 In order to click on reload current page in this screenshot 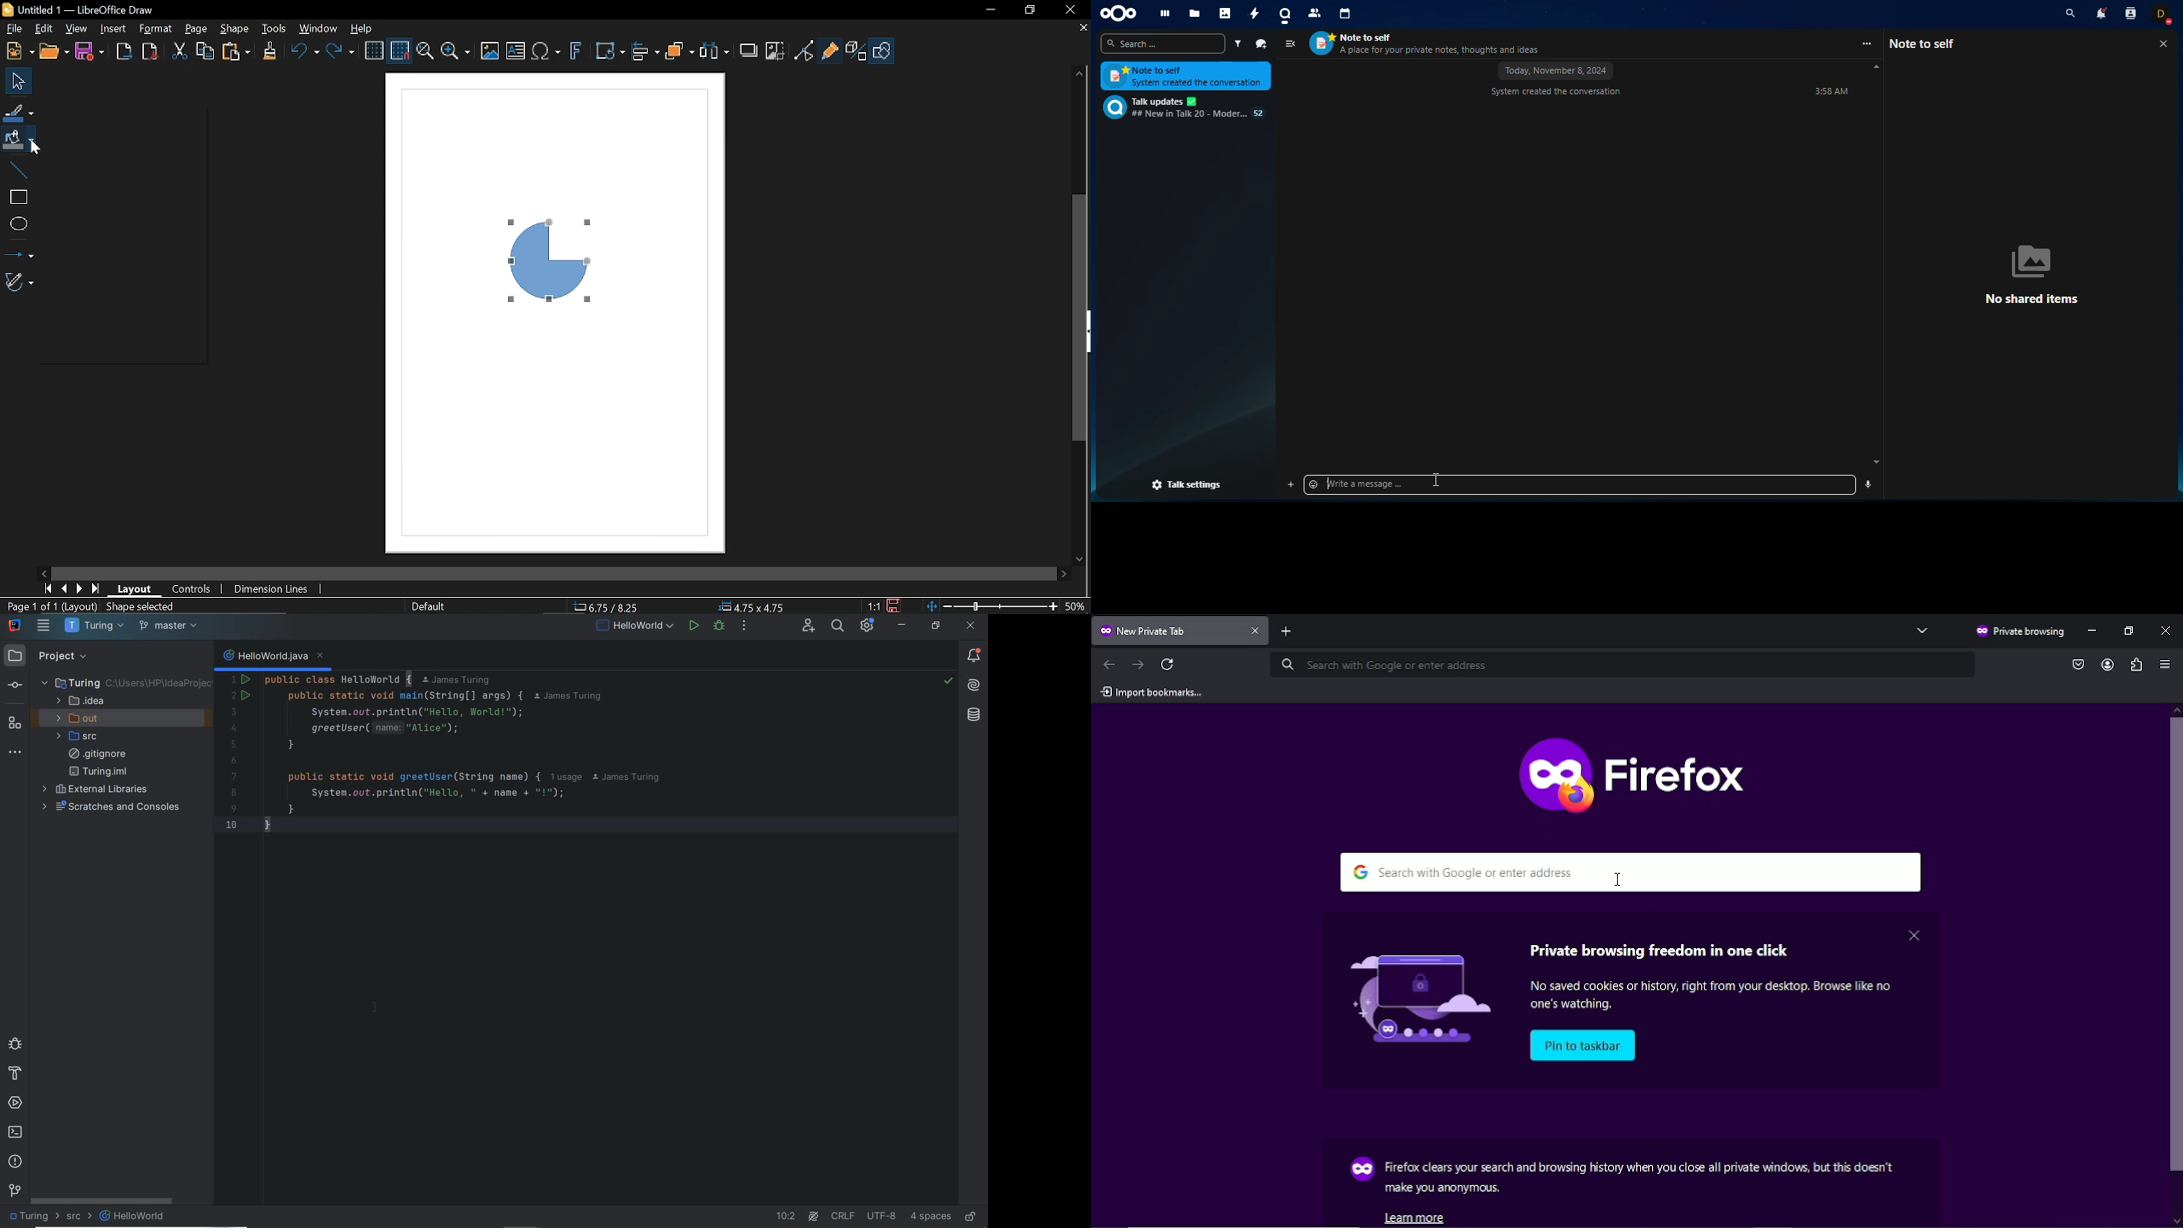, I will do `click(1170, 664)`.